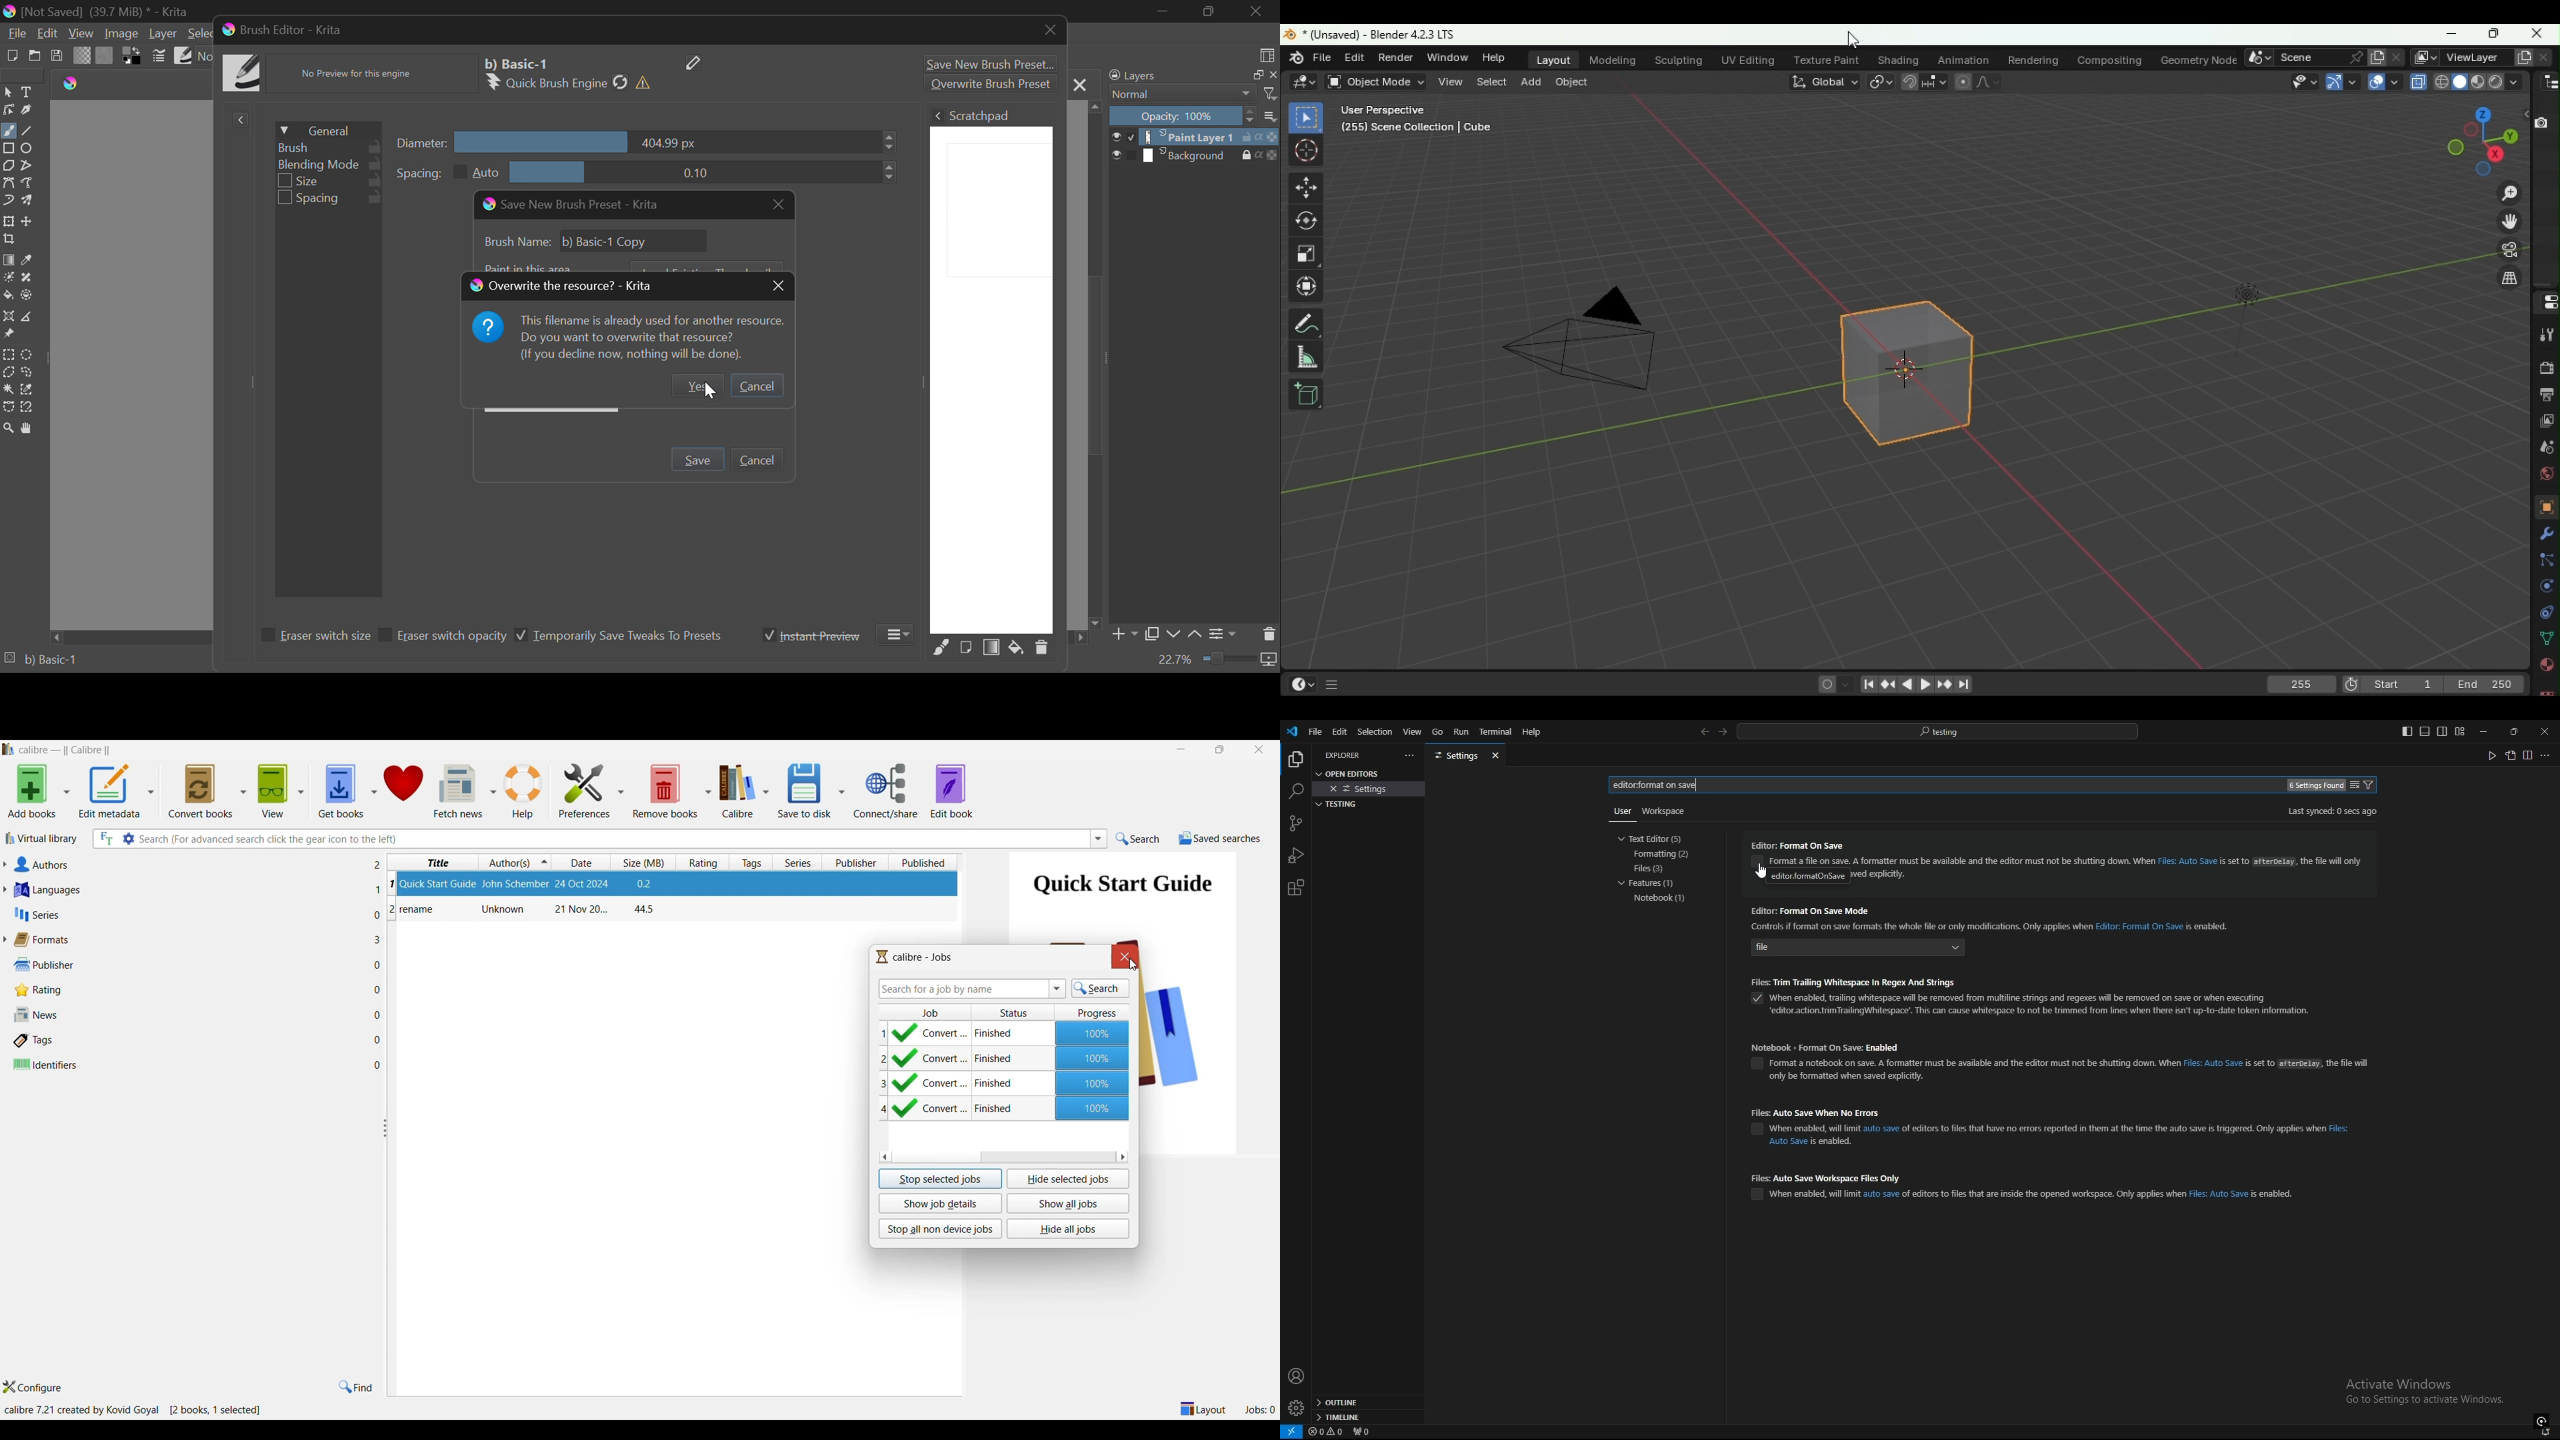  What do you see at coordinates (1890, 686) in the screenshot?
I see `Jump to previous/next frame` at bounding box center [1890, 686].